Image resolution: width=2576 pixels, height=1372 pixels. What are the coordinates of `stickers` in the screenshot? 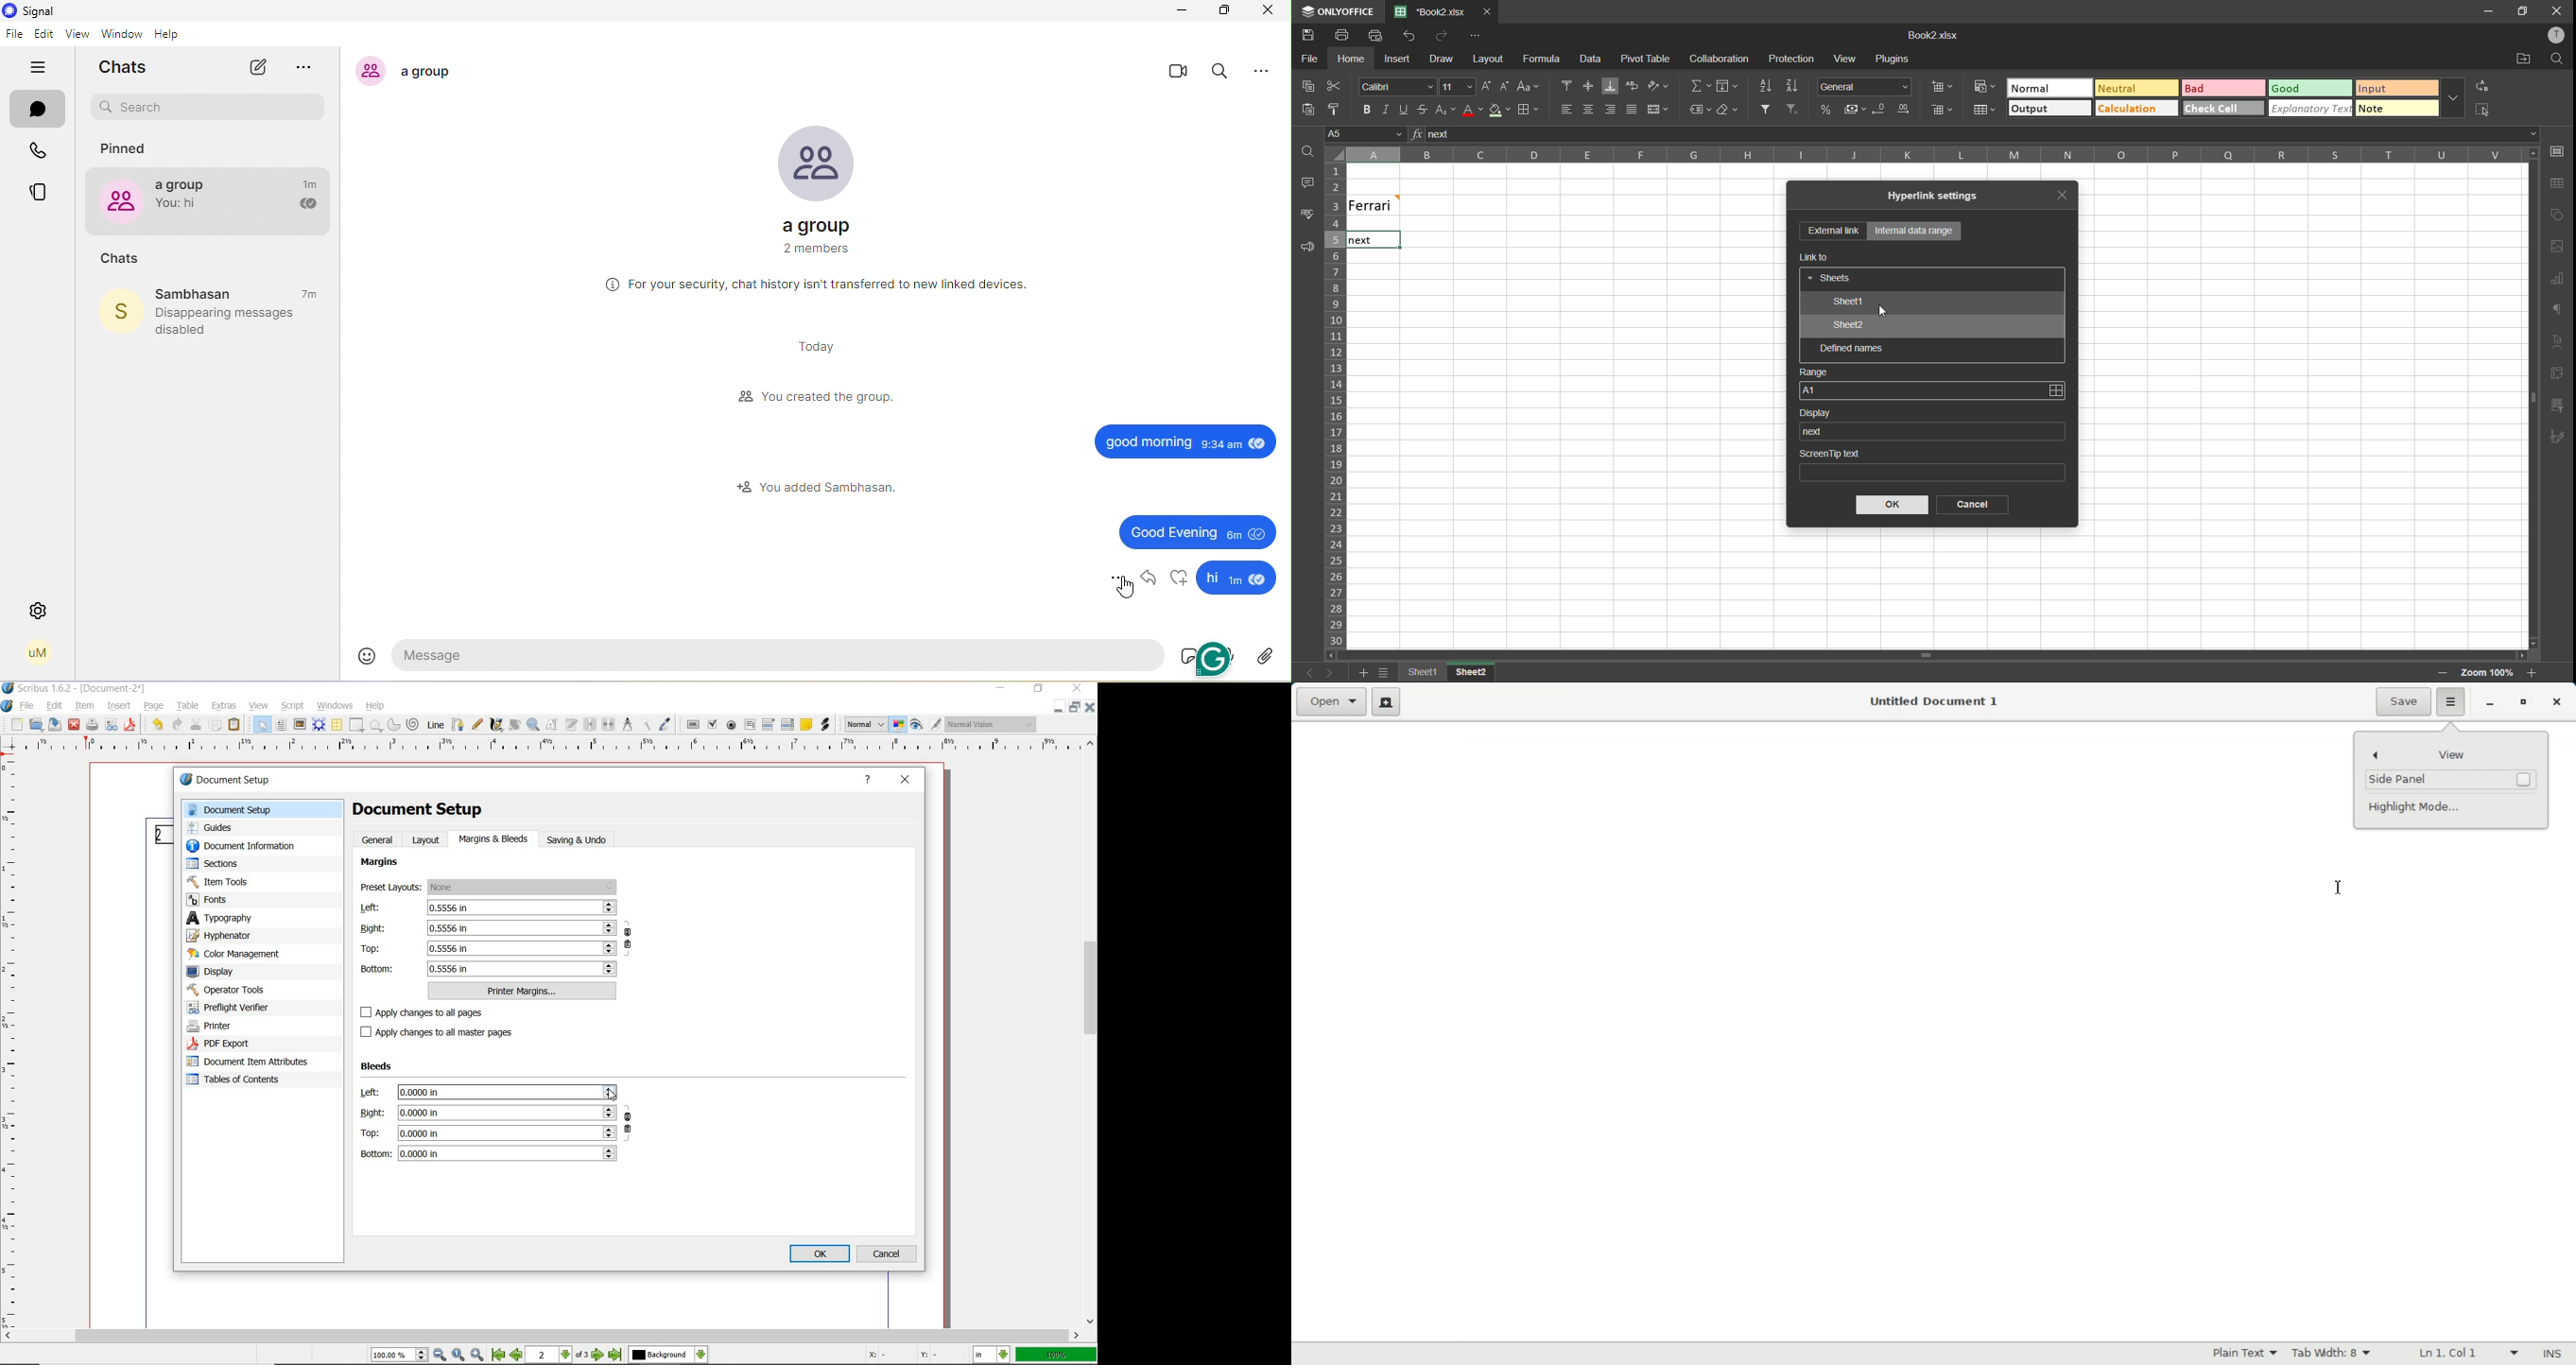 It's located at (1189, 654).